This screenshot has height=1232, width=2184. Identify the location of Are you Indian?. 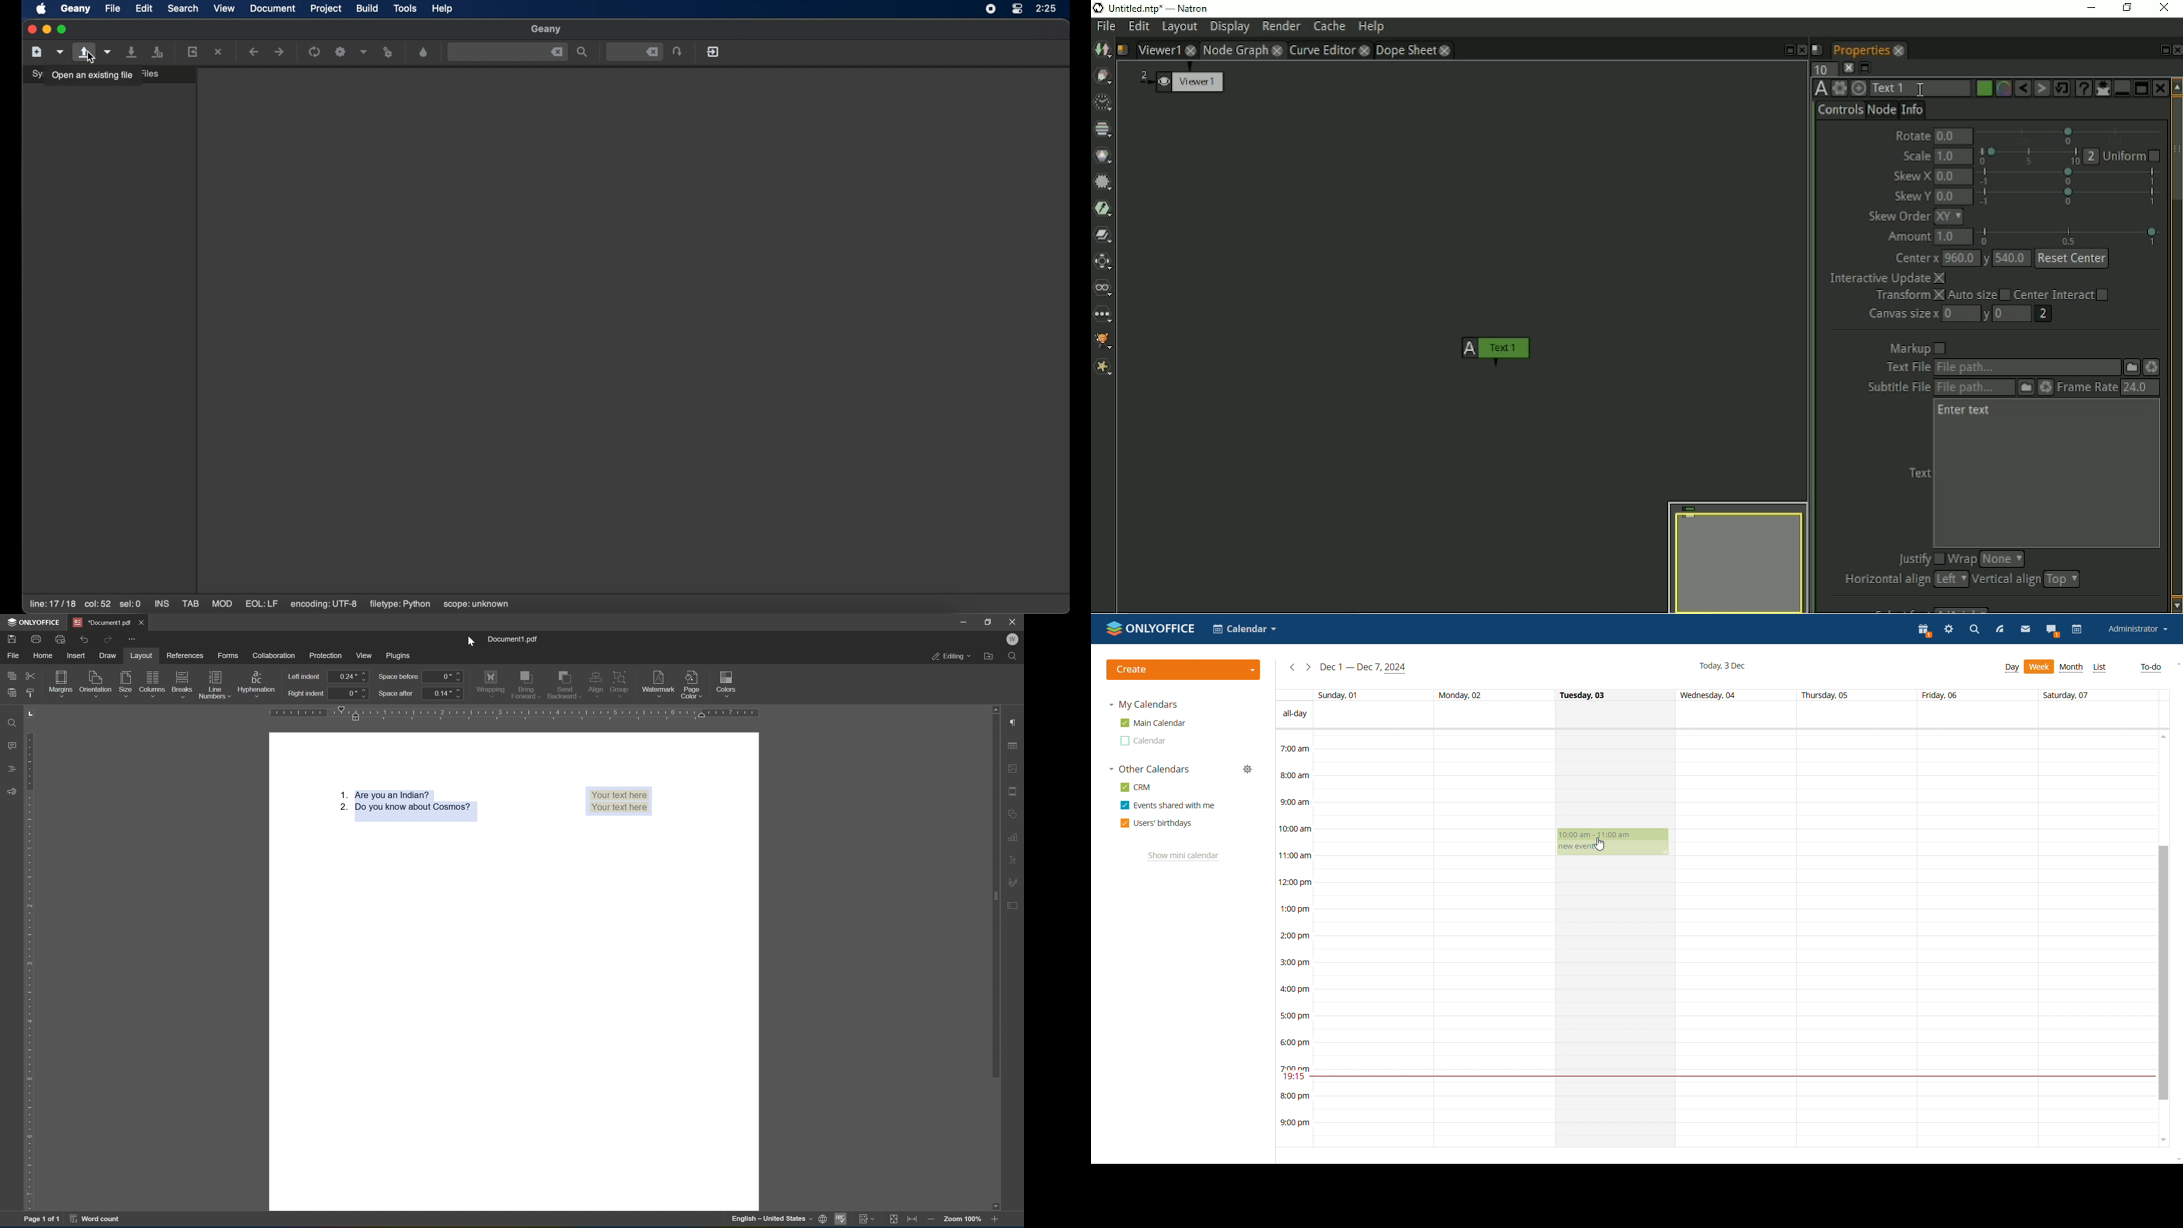
(384, 794).